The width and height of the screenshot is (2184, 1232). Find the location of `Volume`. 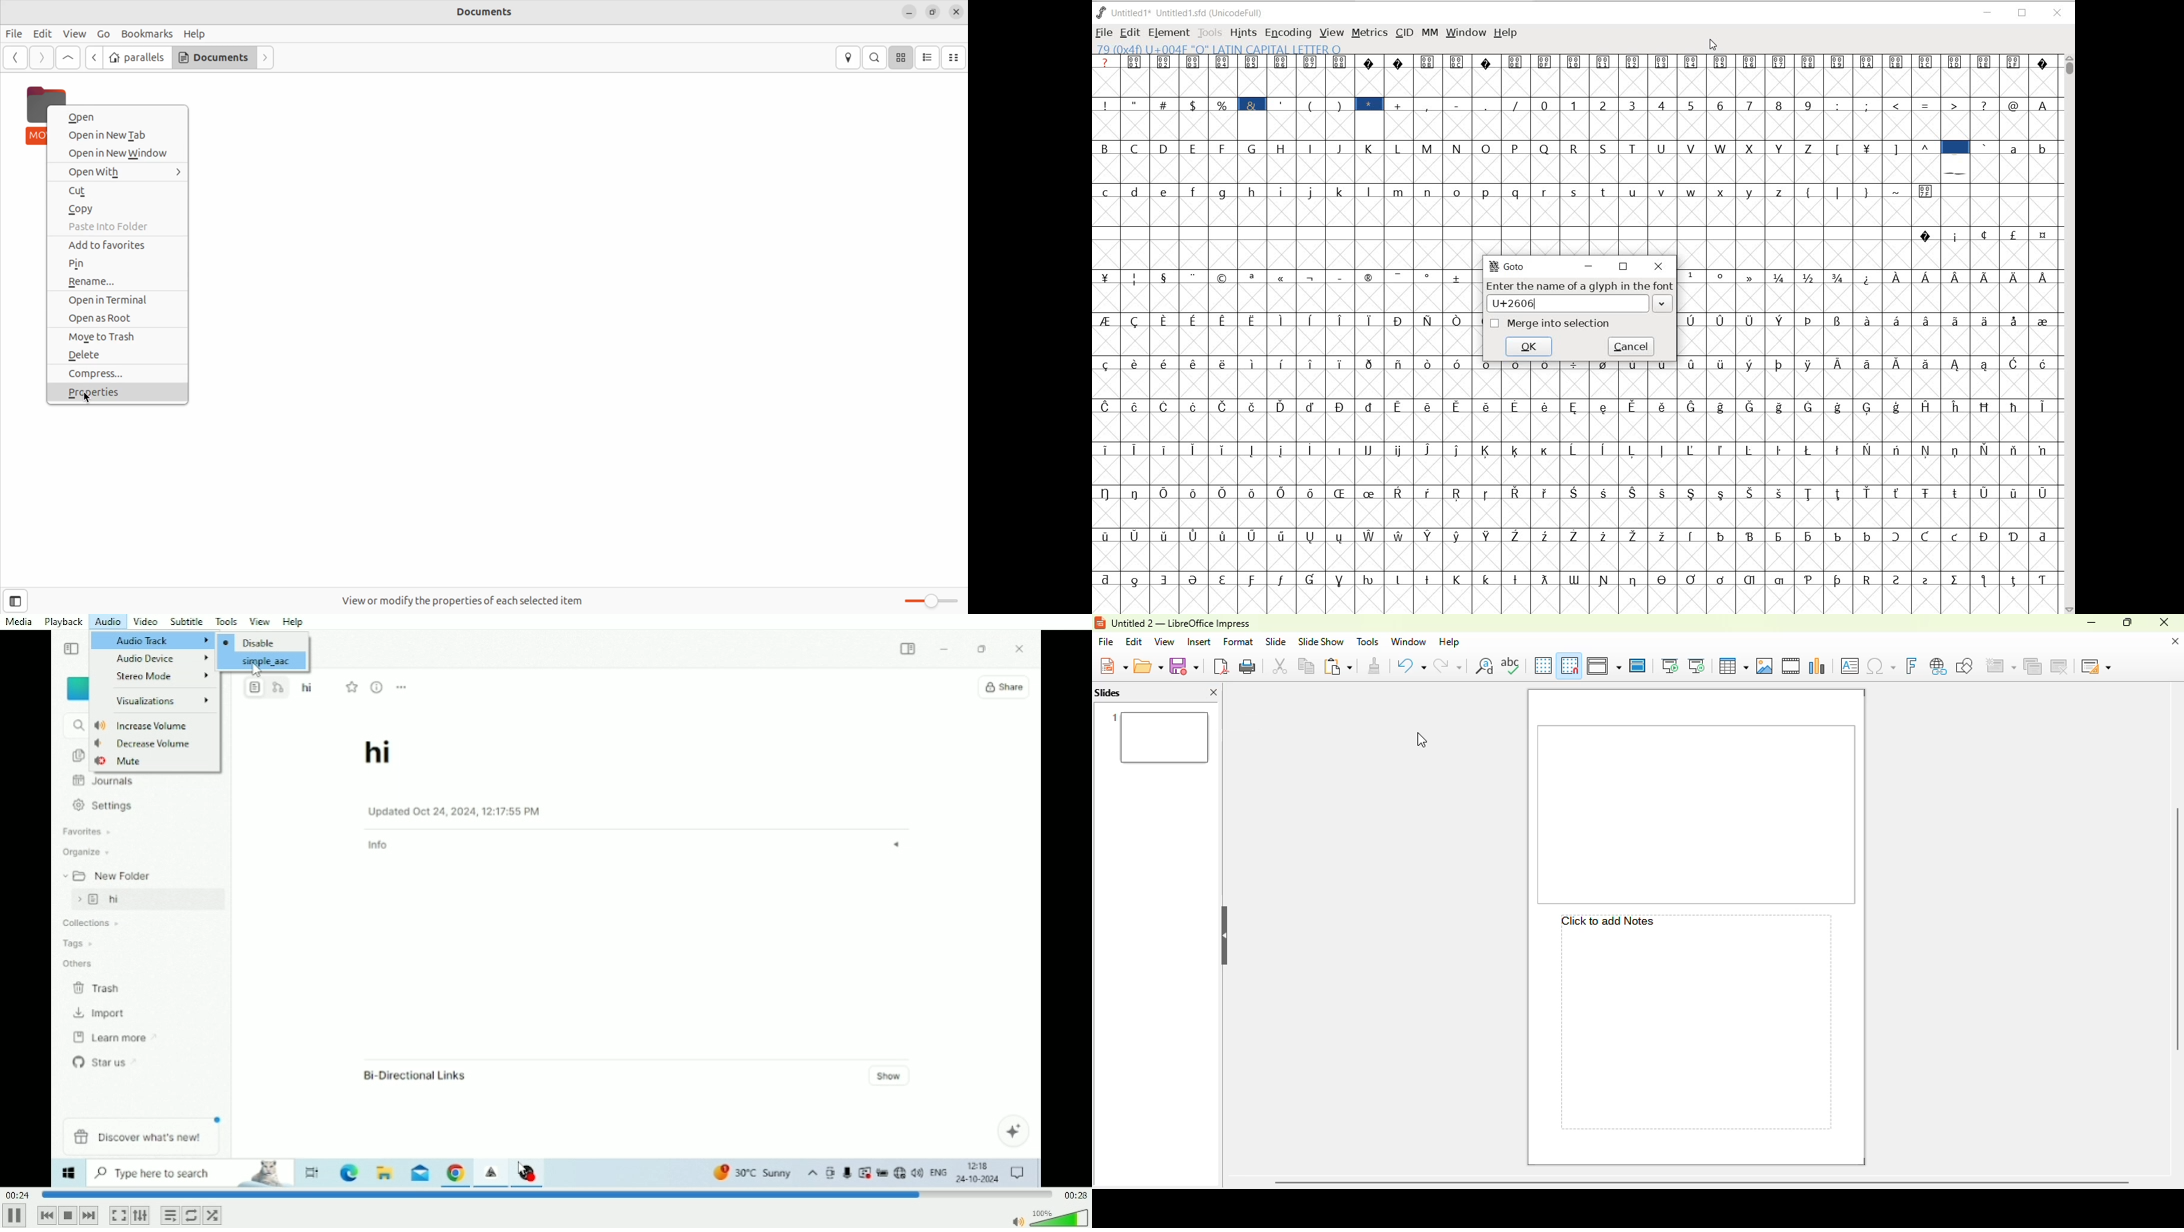

Volume is located at coordinates (1049, 1217).